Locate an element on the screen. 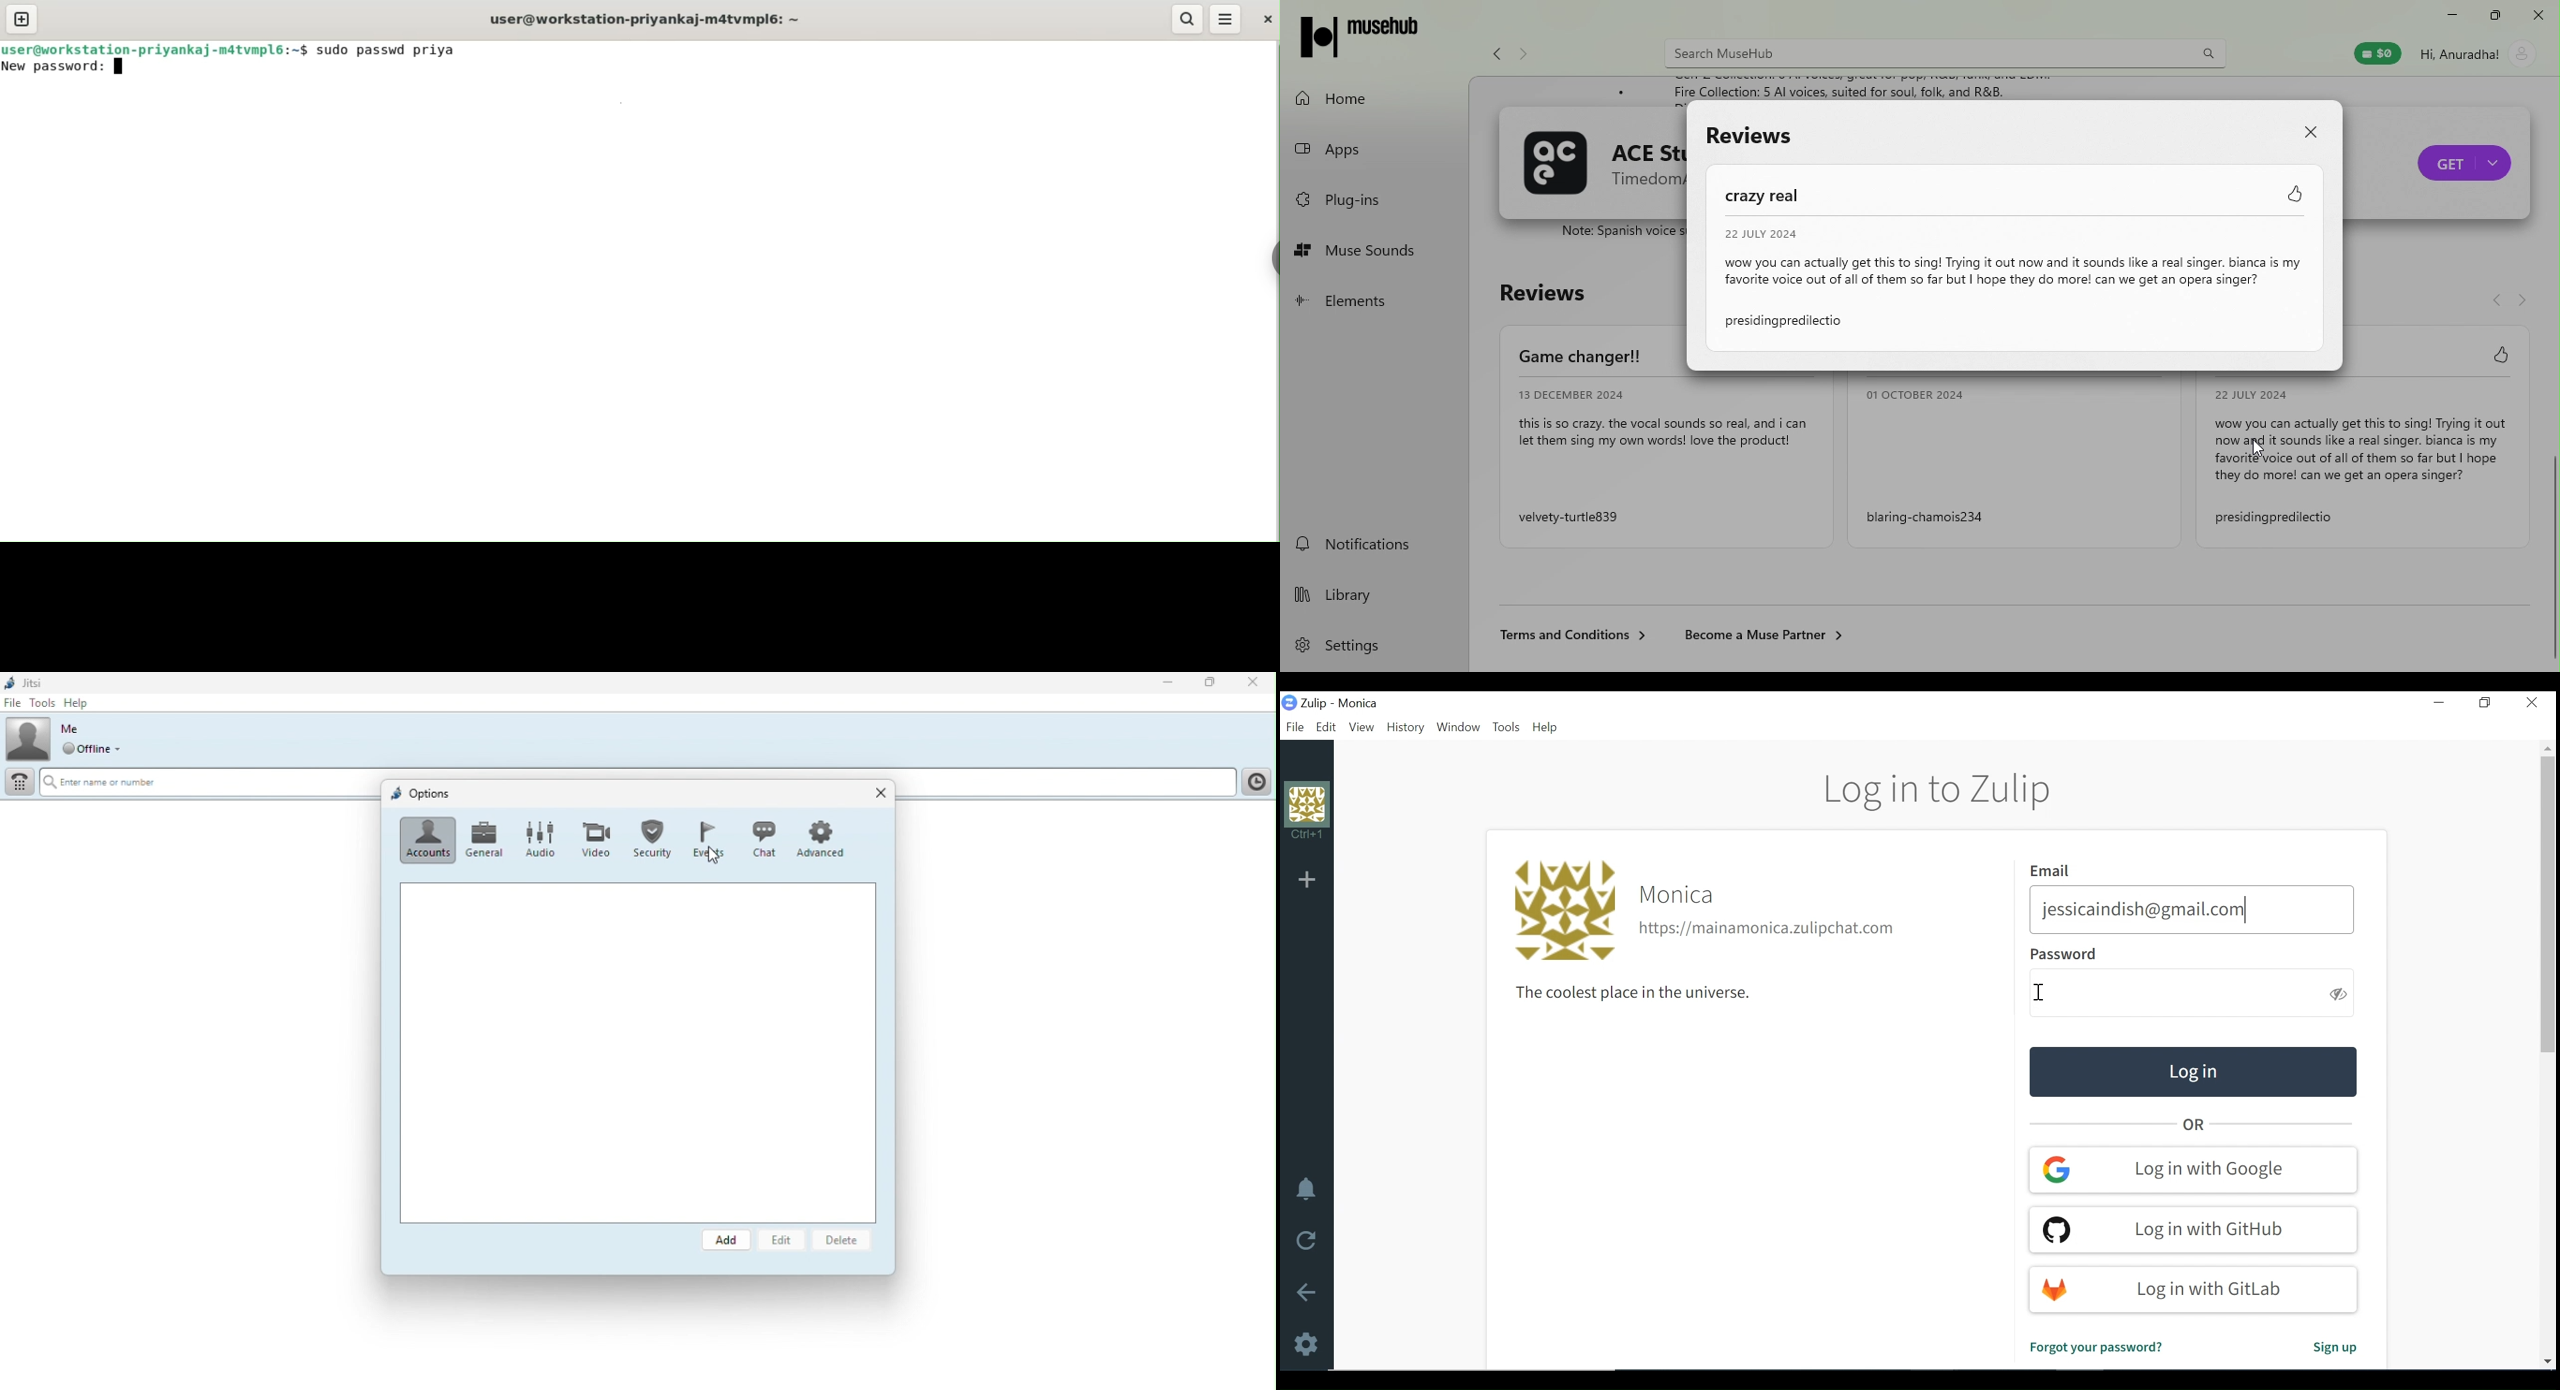  Close is located at coordinates (877, 794).